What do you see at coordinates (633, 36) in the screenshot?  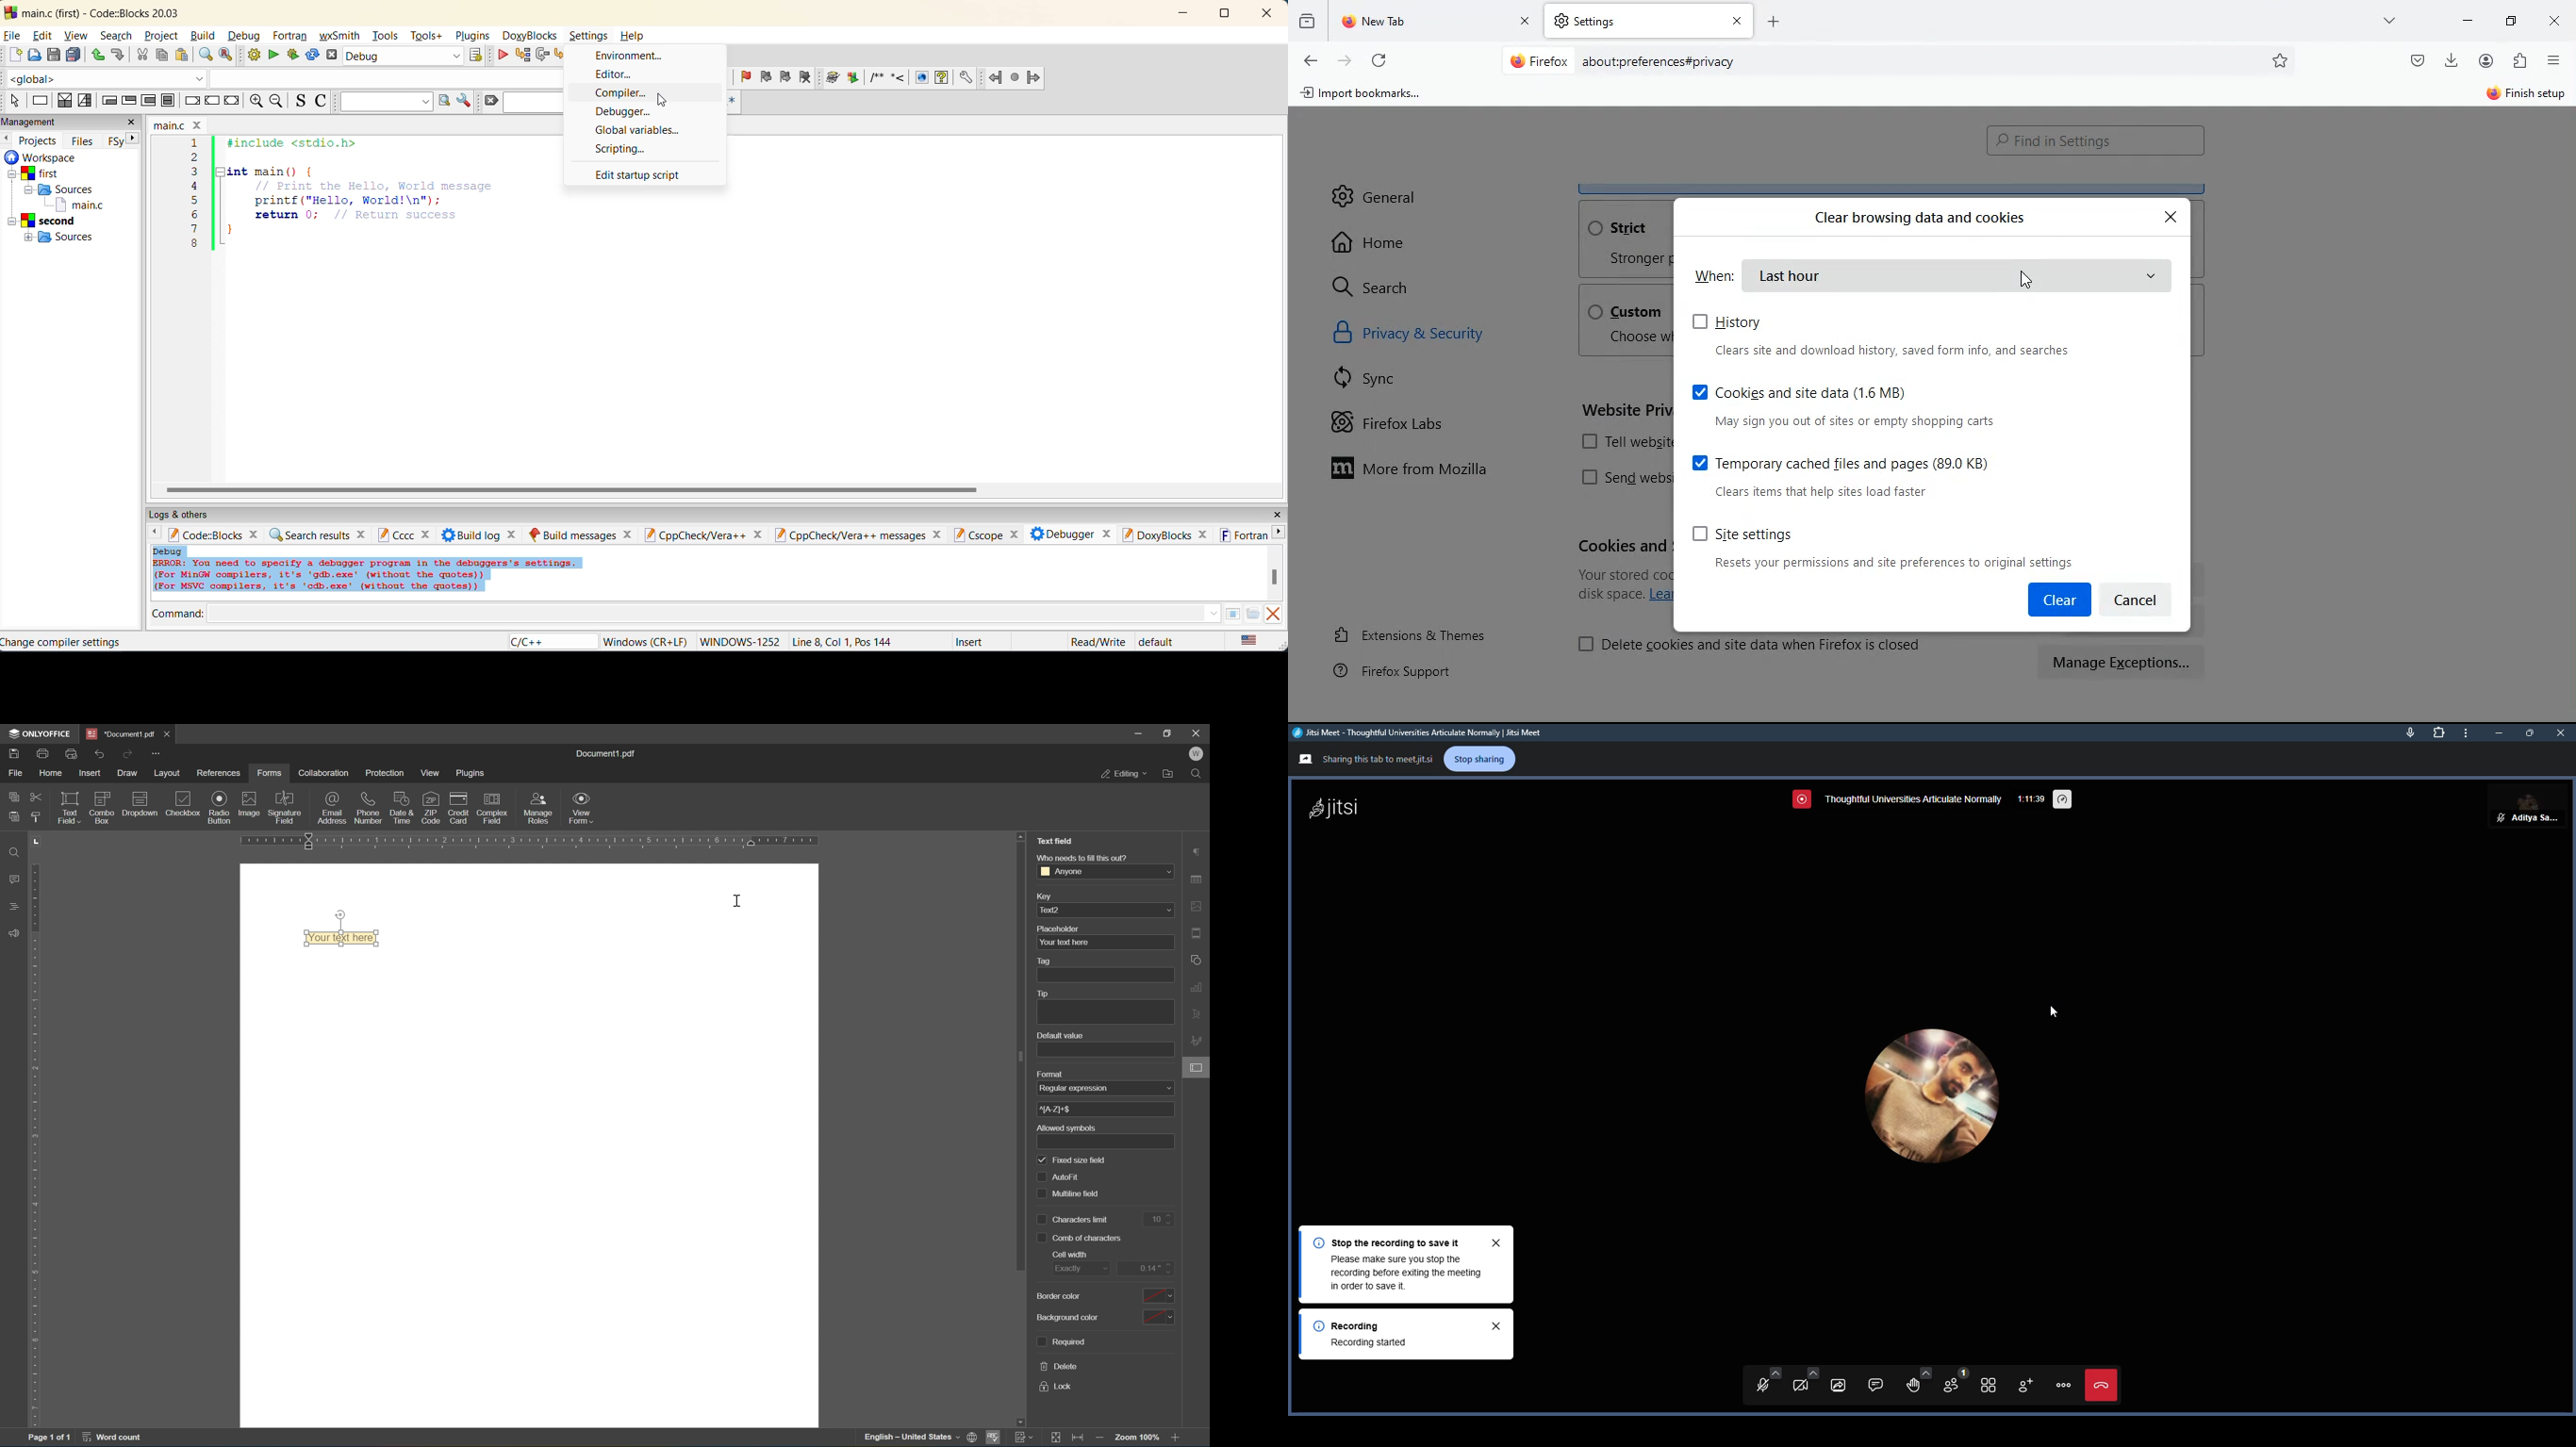 I see `Help` at bounding box center [633, 36].